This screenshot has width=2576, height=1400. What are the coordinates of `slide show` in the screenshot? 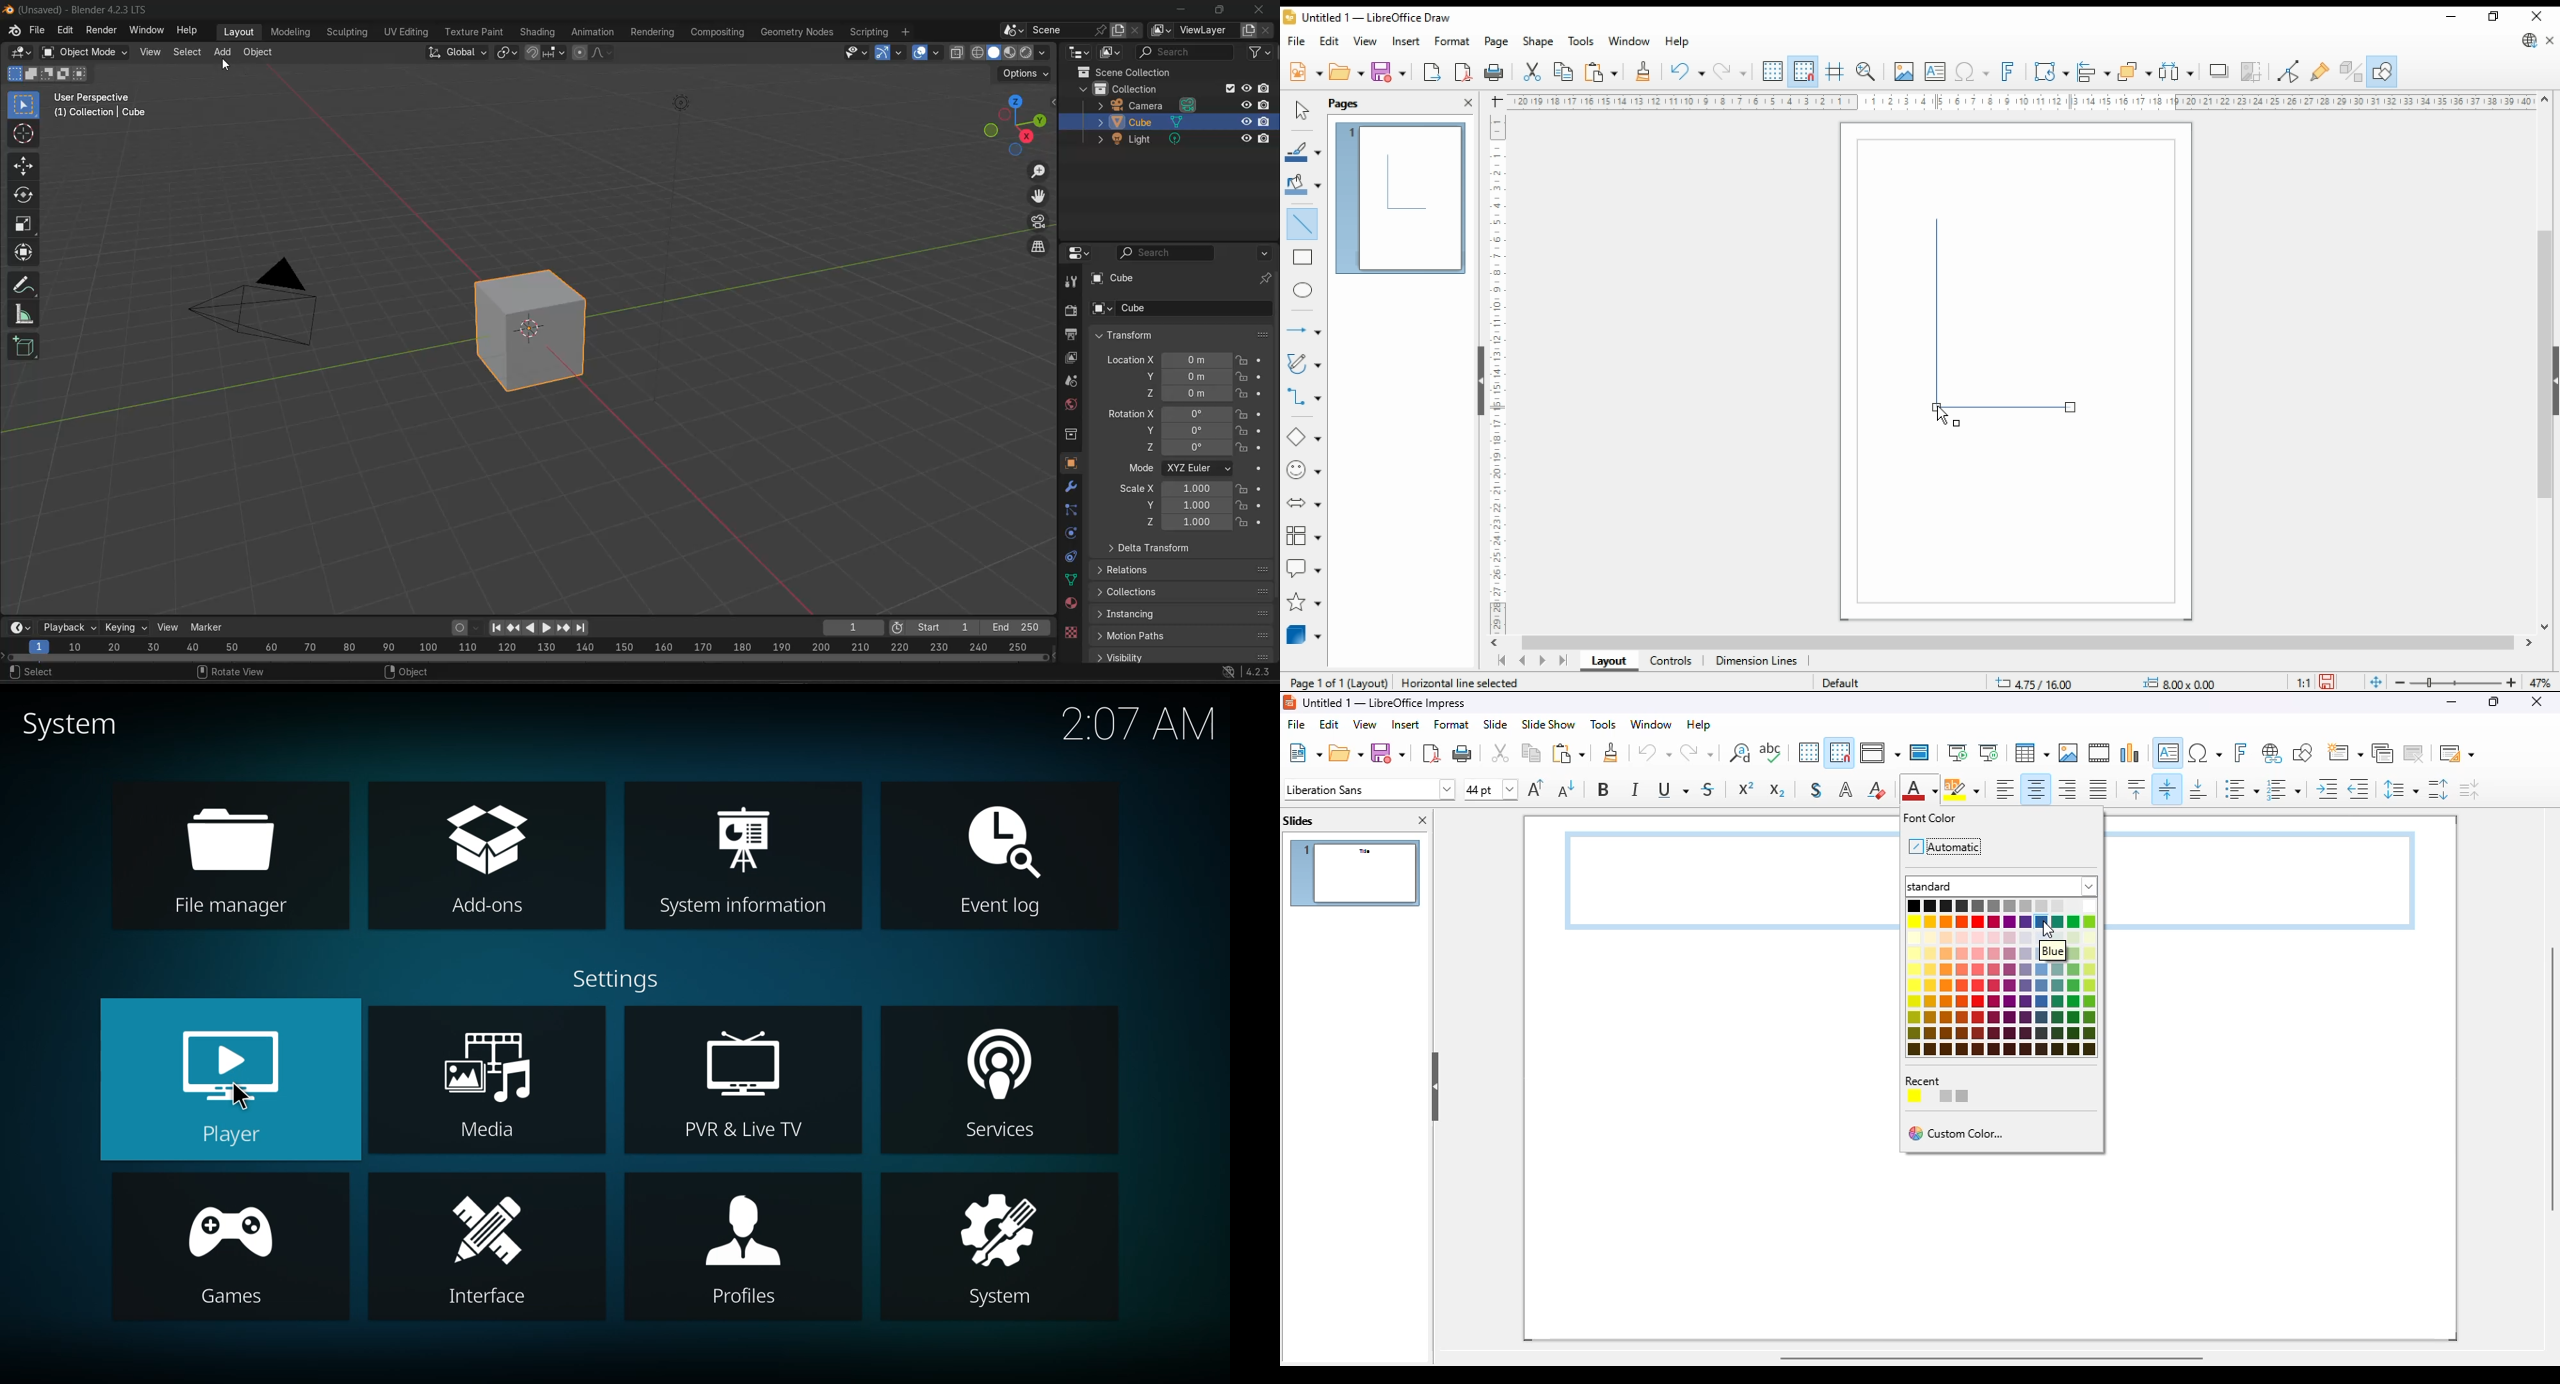 It's located at (1550, 724).